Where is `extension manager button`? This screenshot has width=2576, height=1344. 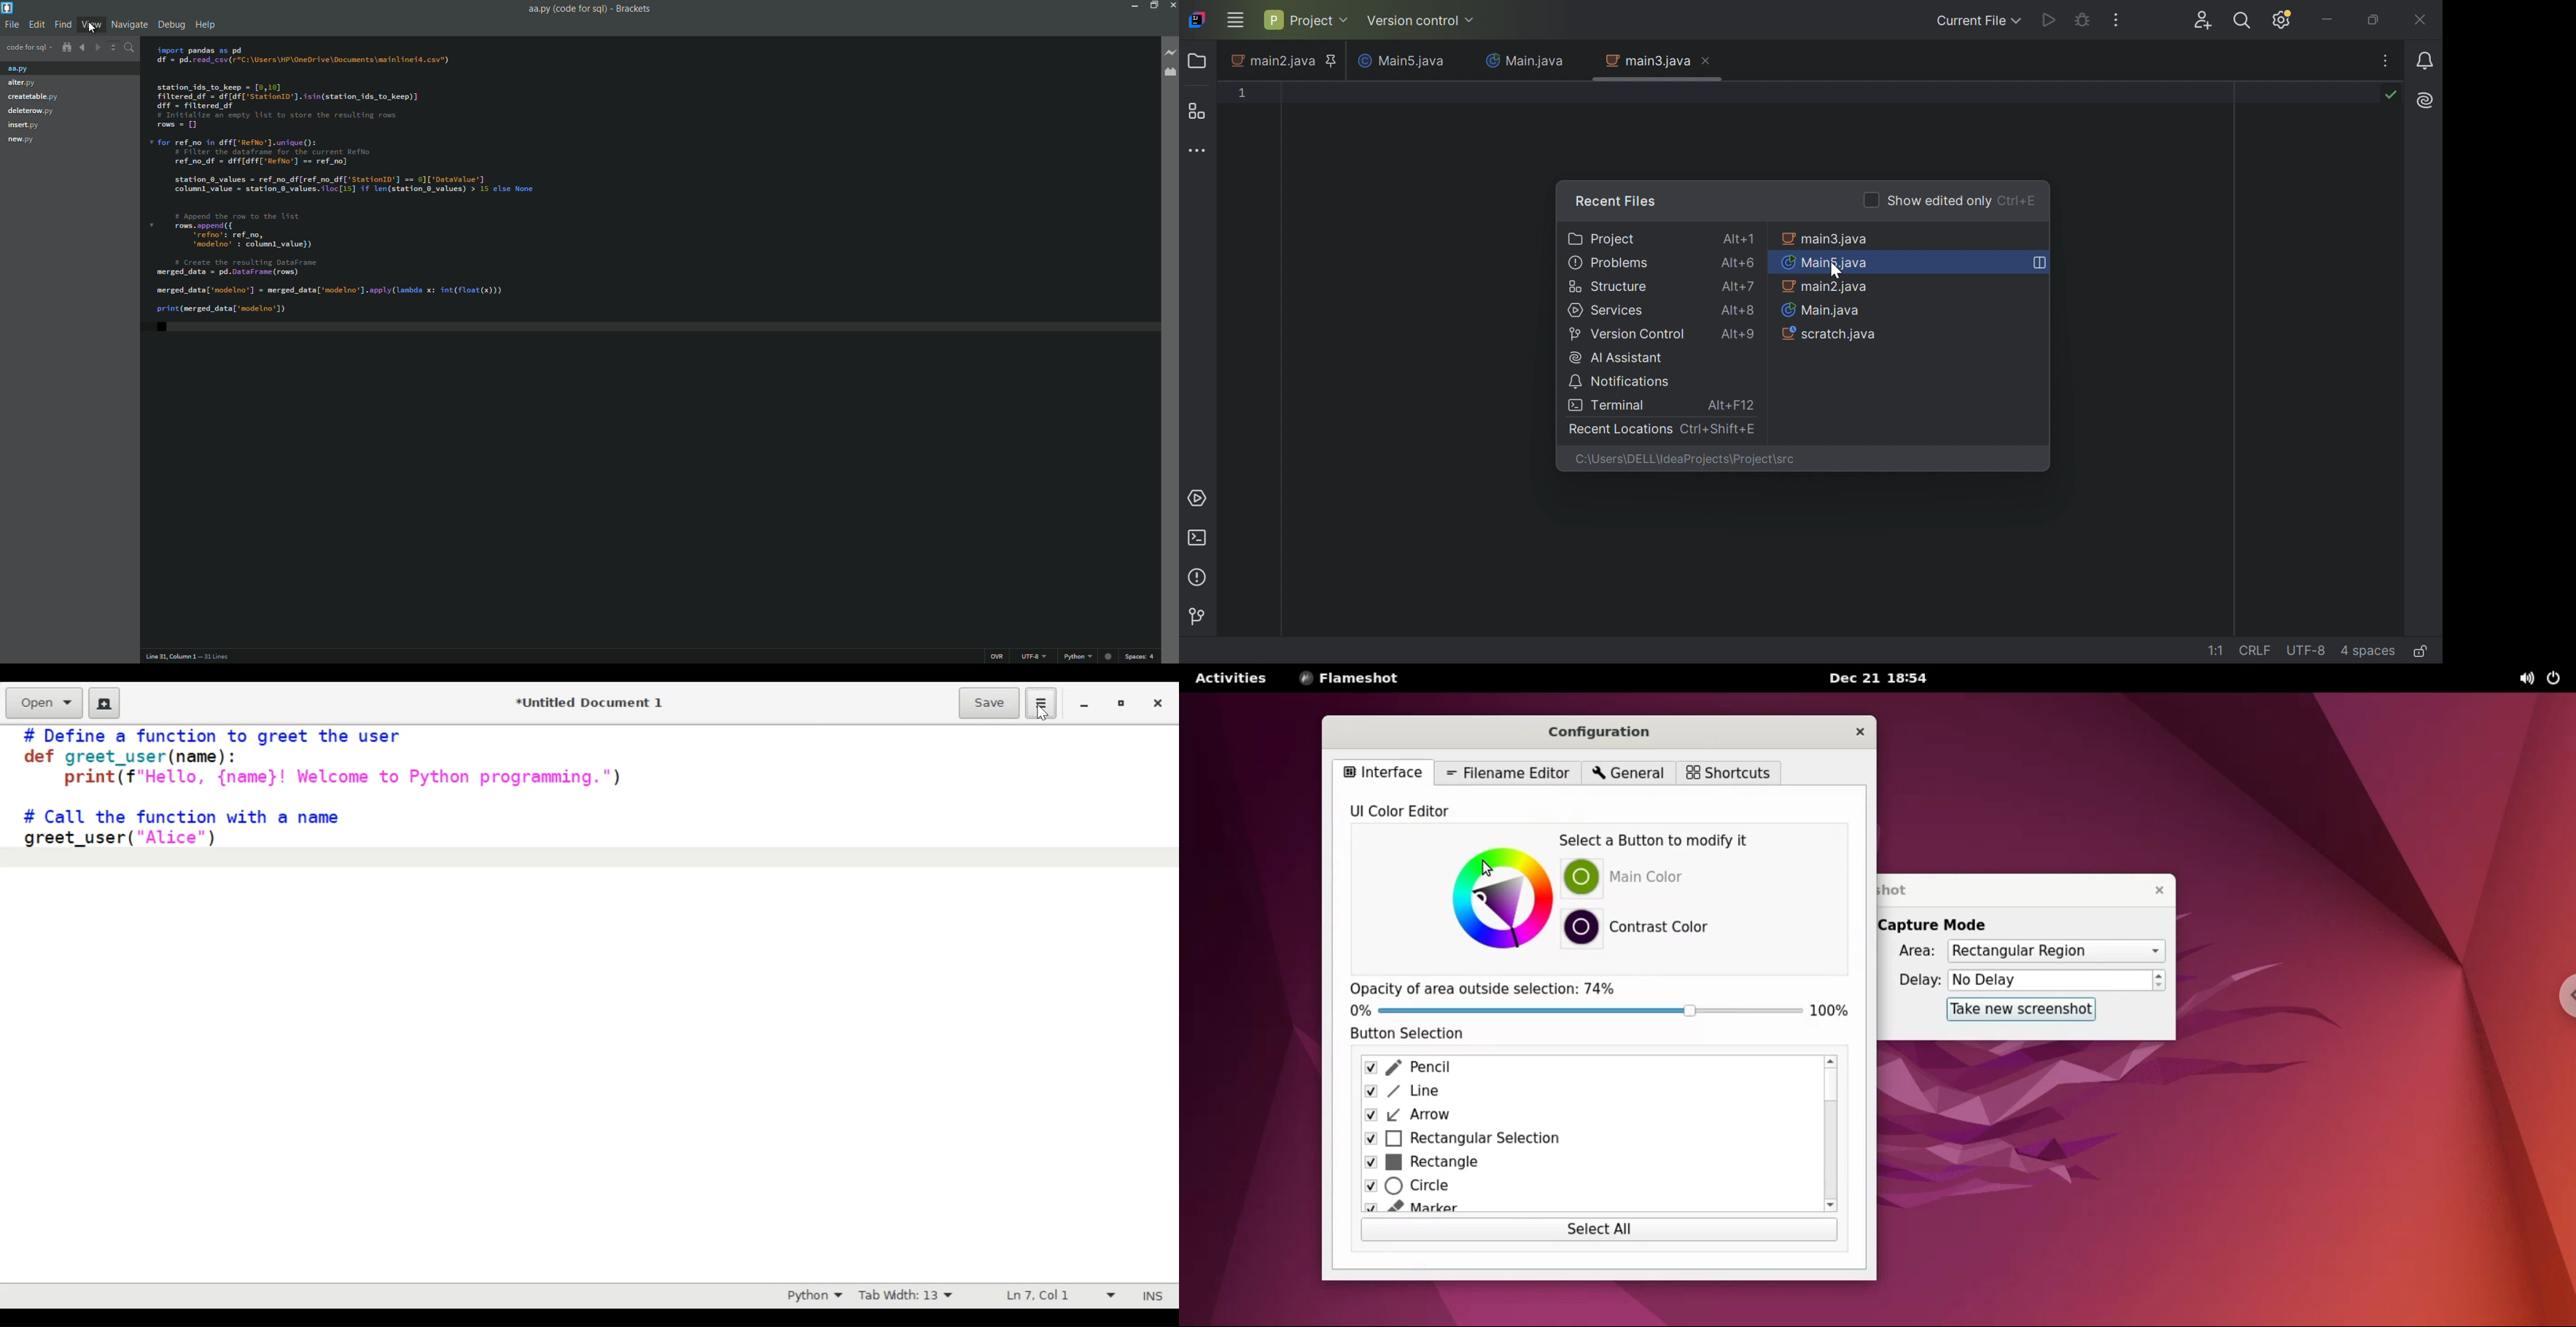 extension manager button is located at coordinates (1172, 73).